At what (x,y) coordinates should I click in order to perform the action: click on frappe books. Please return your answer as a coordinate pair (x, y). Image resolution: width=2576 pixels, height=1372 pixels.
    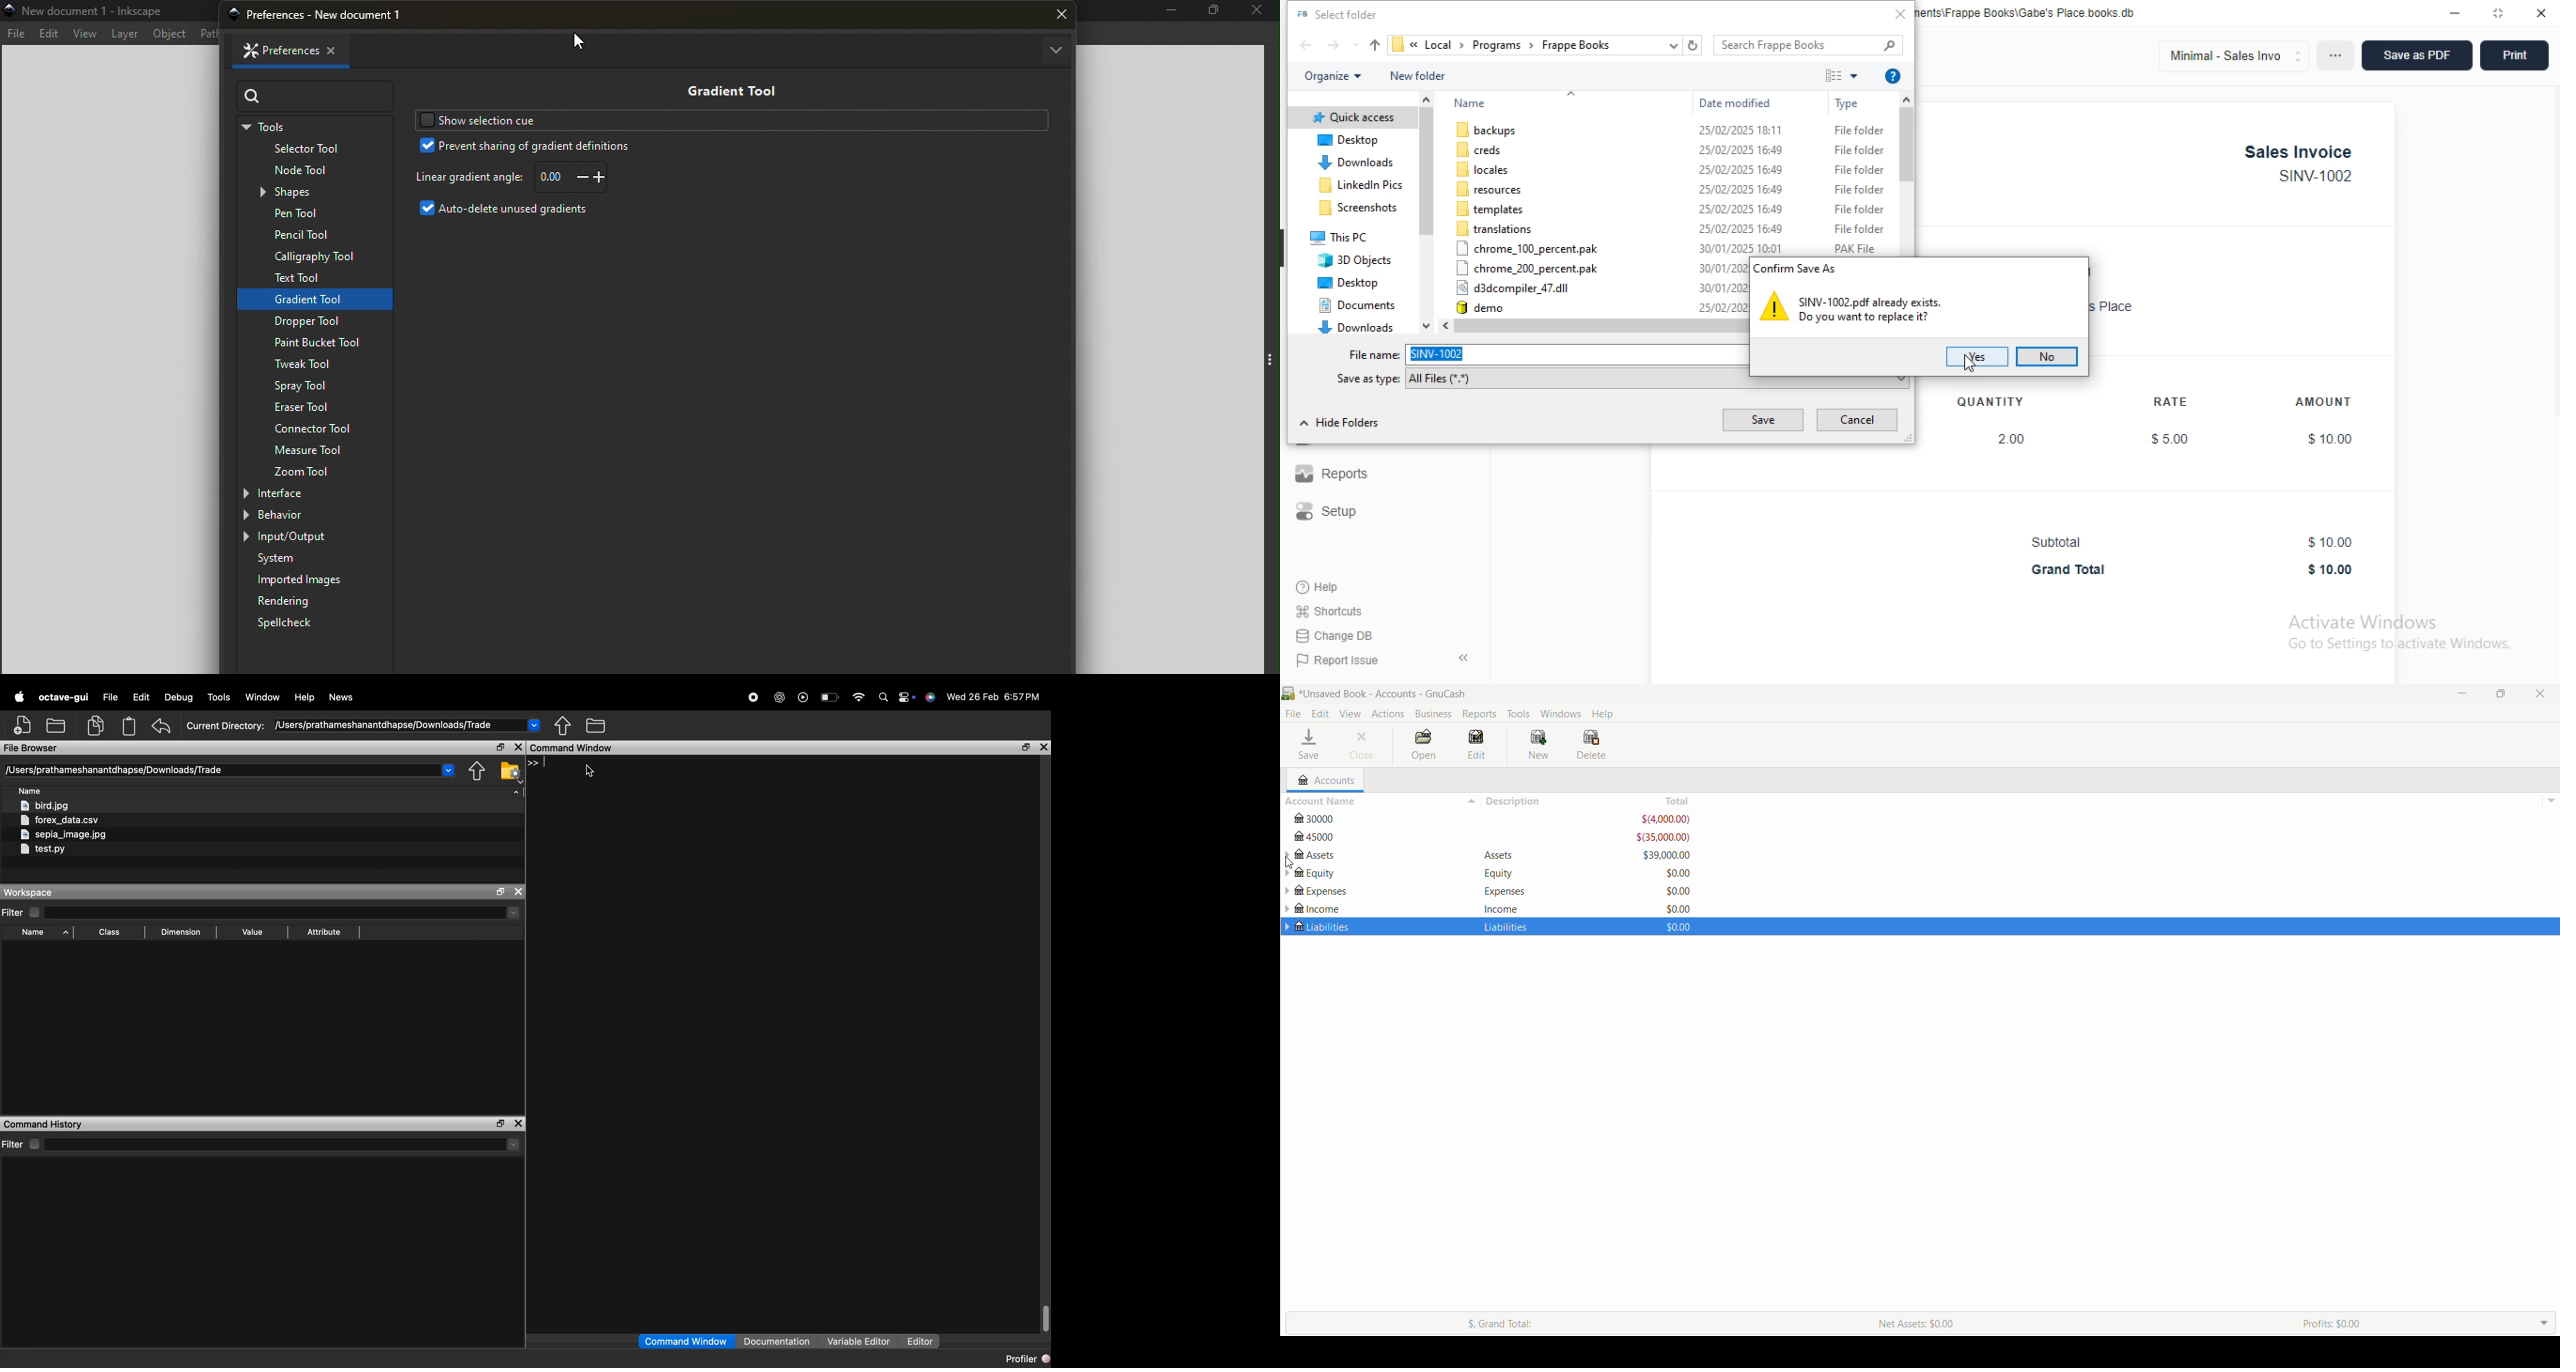
    Looking at the image, I should click on (1575, 45).